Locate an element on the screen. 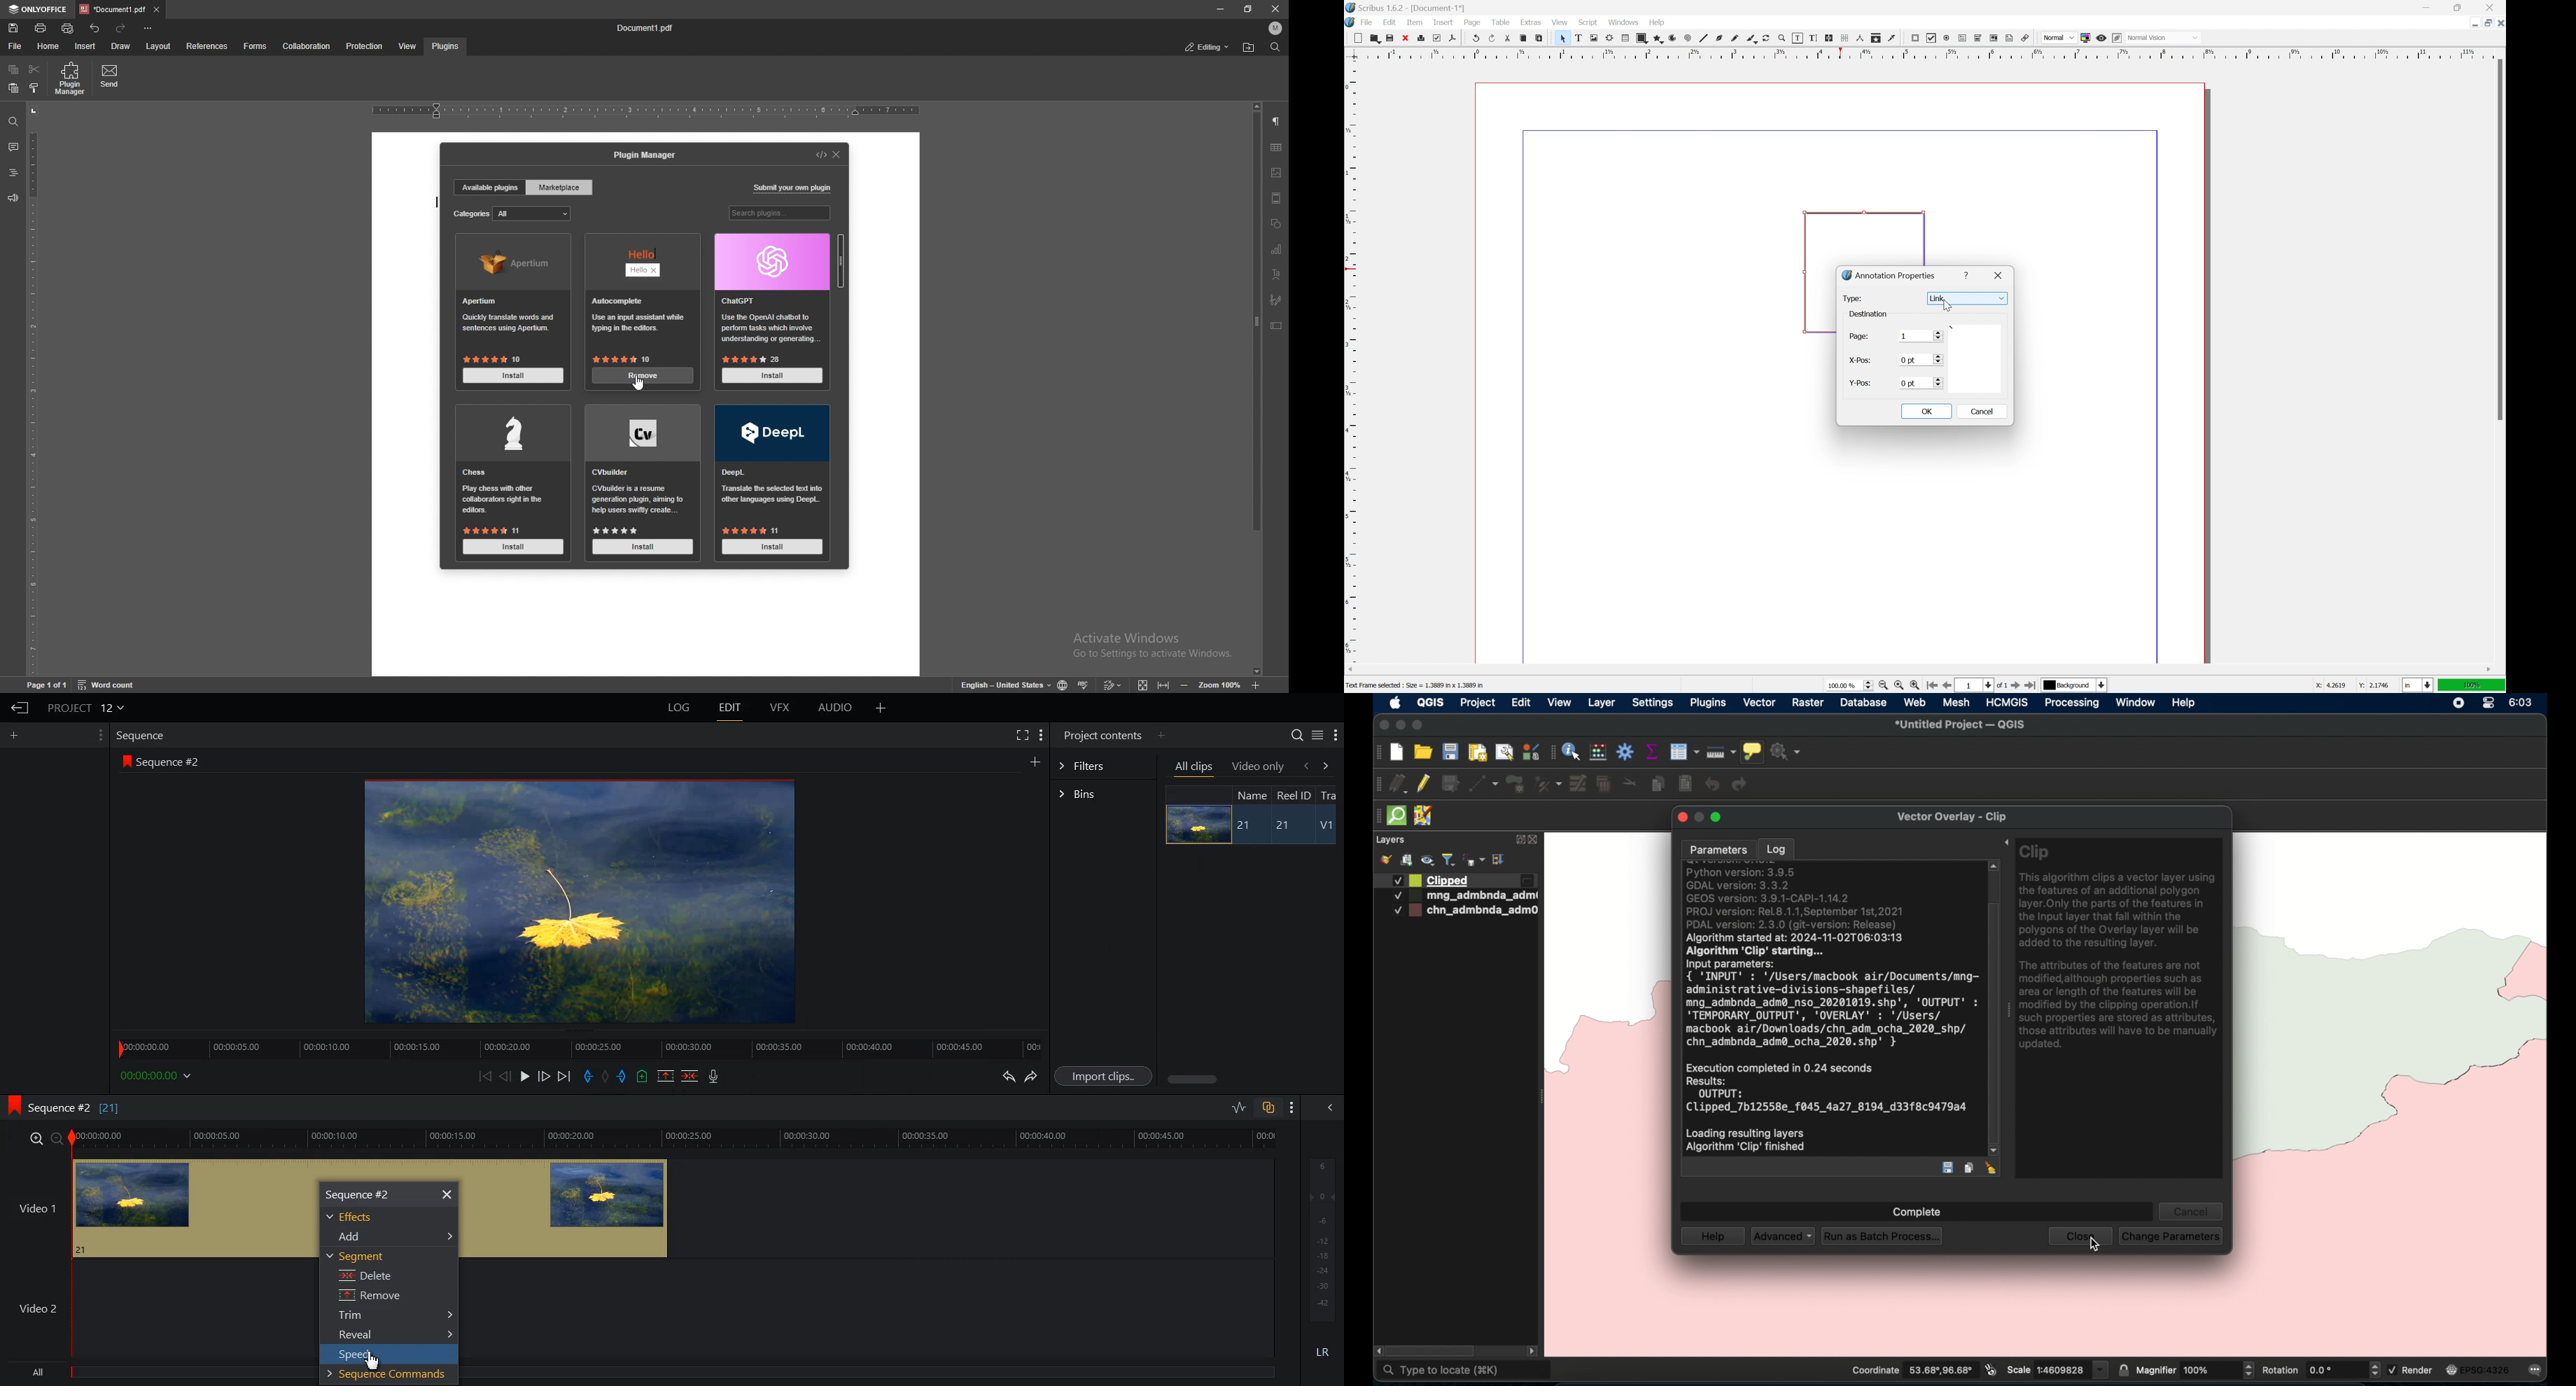  redo is located at coordinates (1740, 784).